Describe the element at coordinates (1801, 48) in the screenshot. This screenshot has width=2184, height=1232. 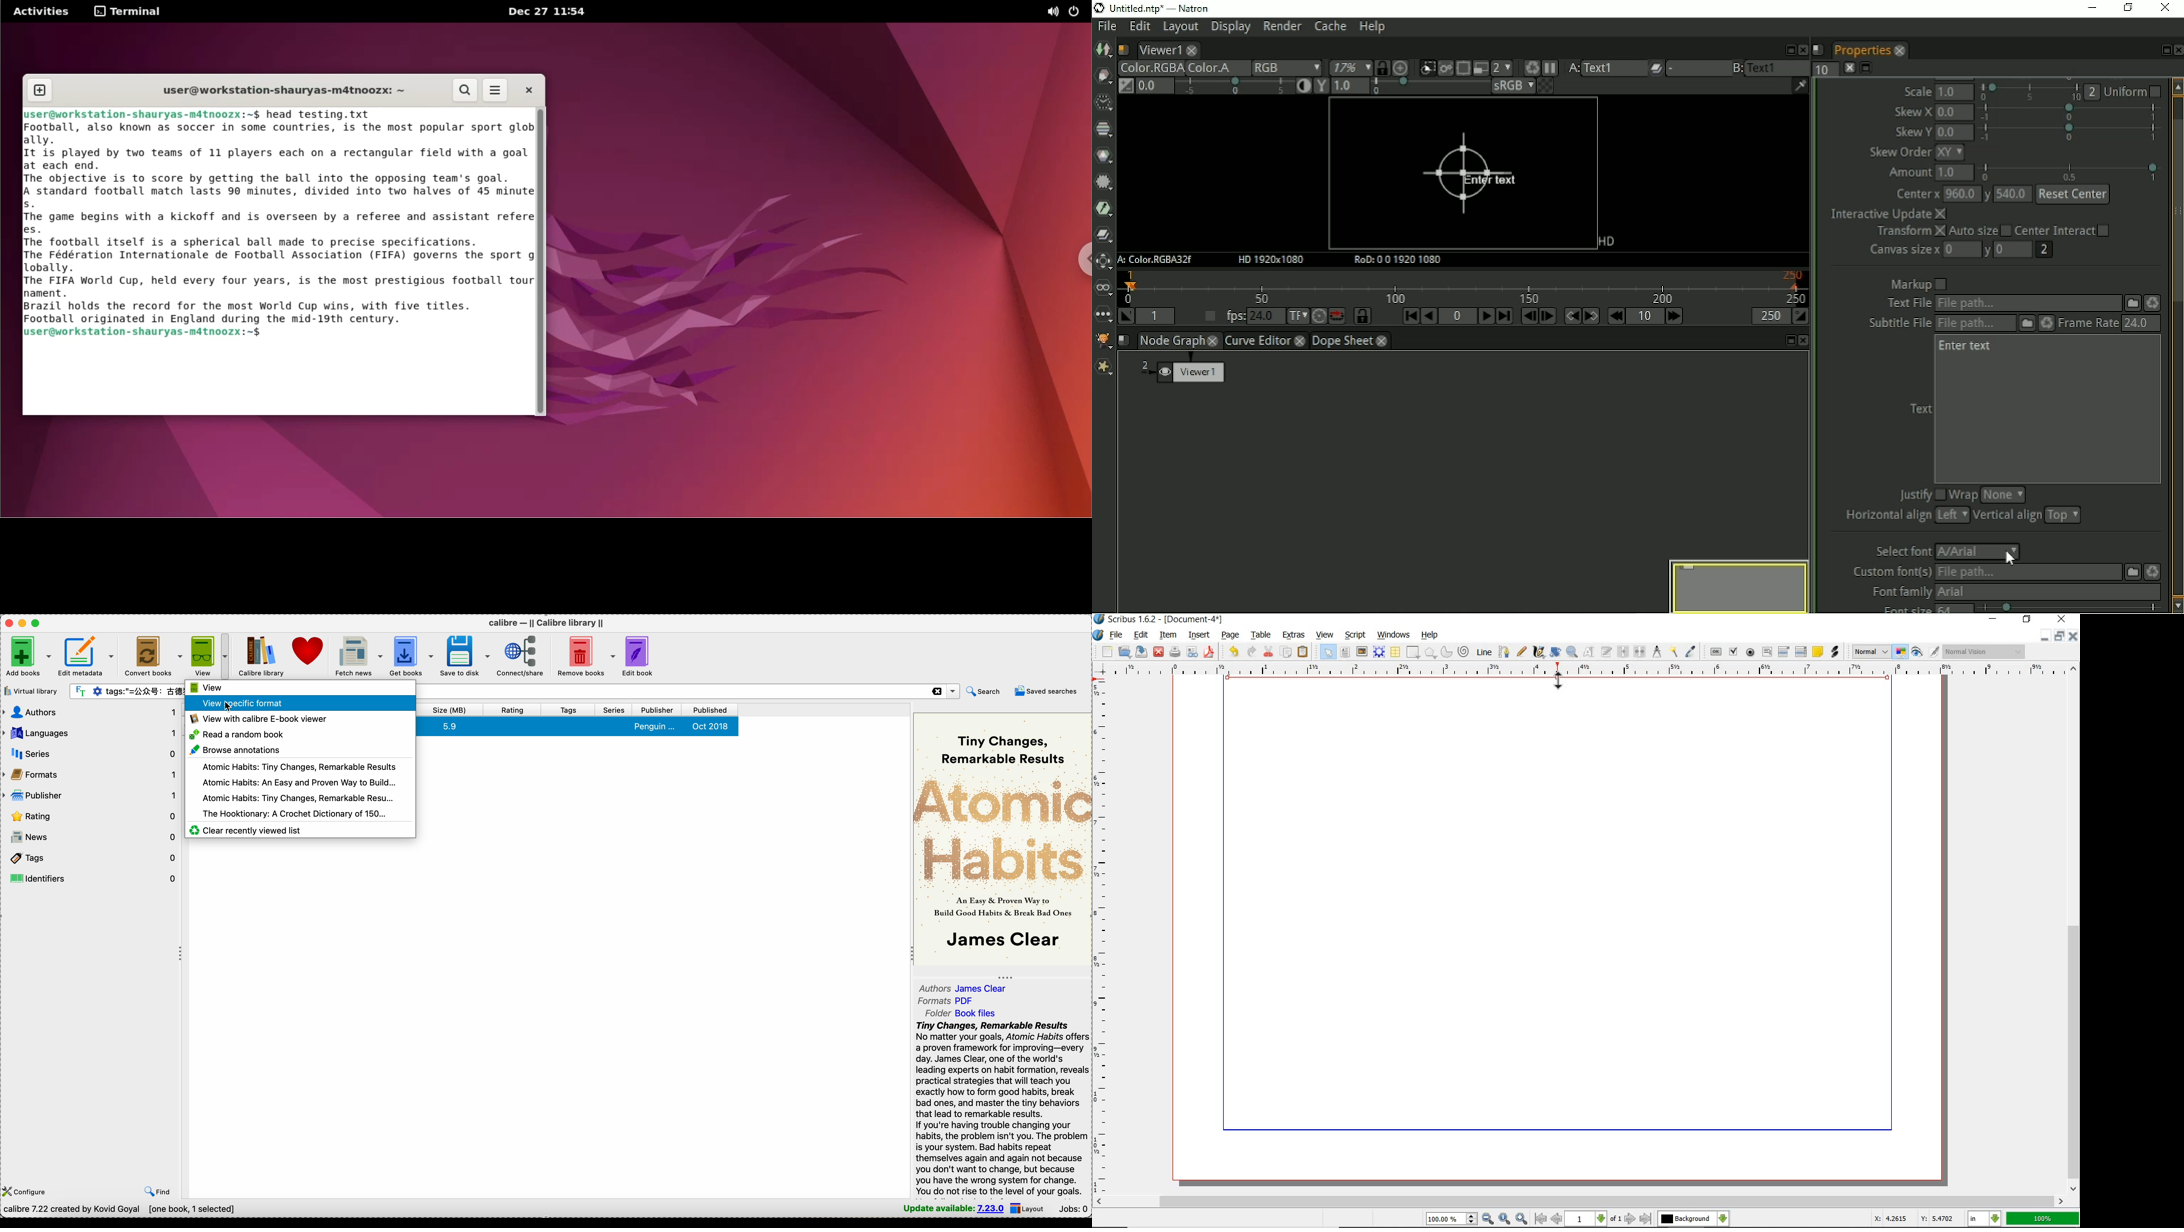
I see `Close` at that location.